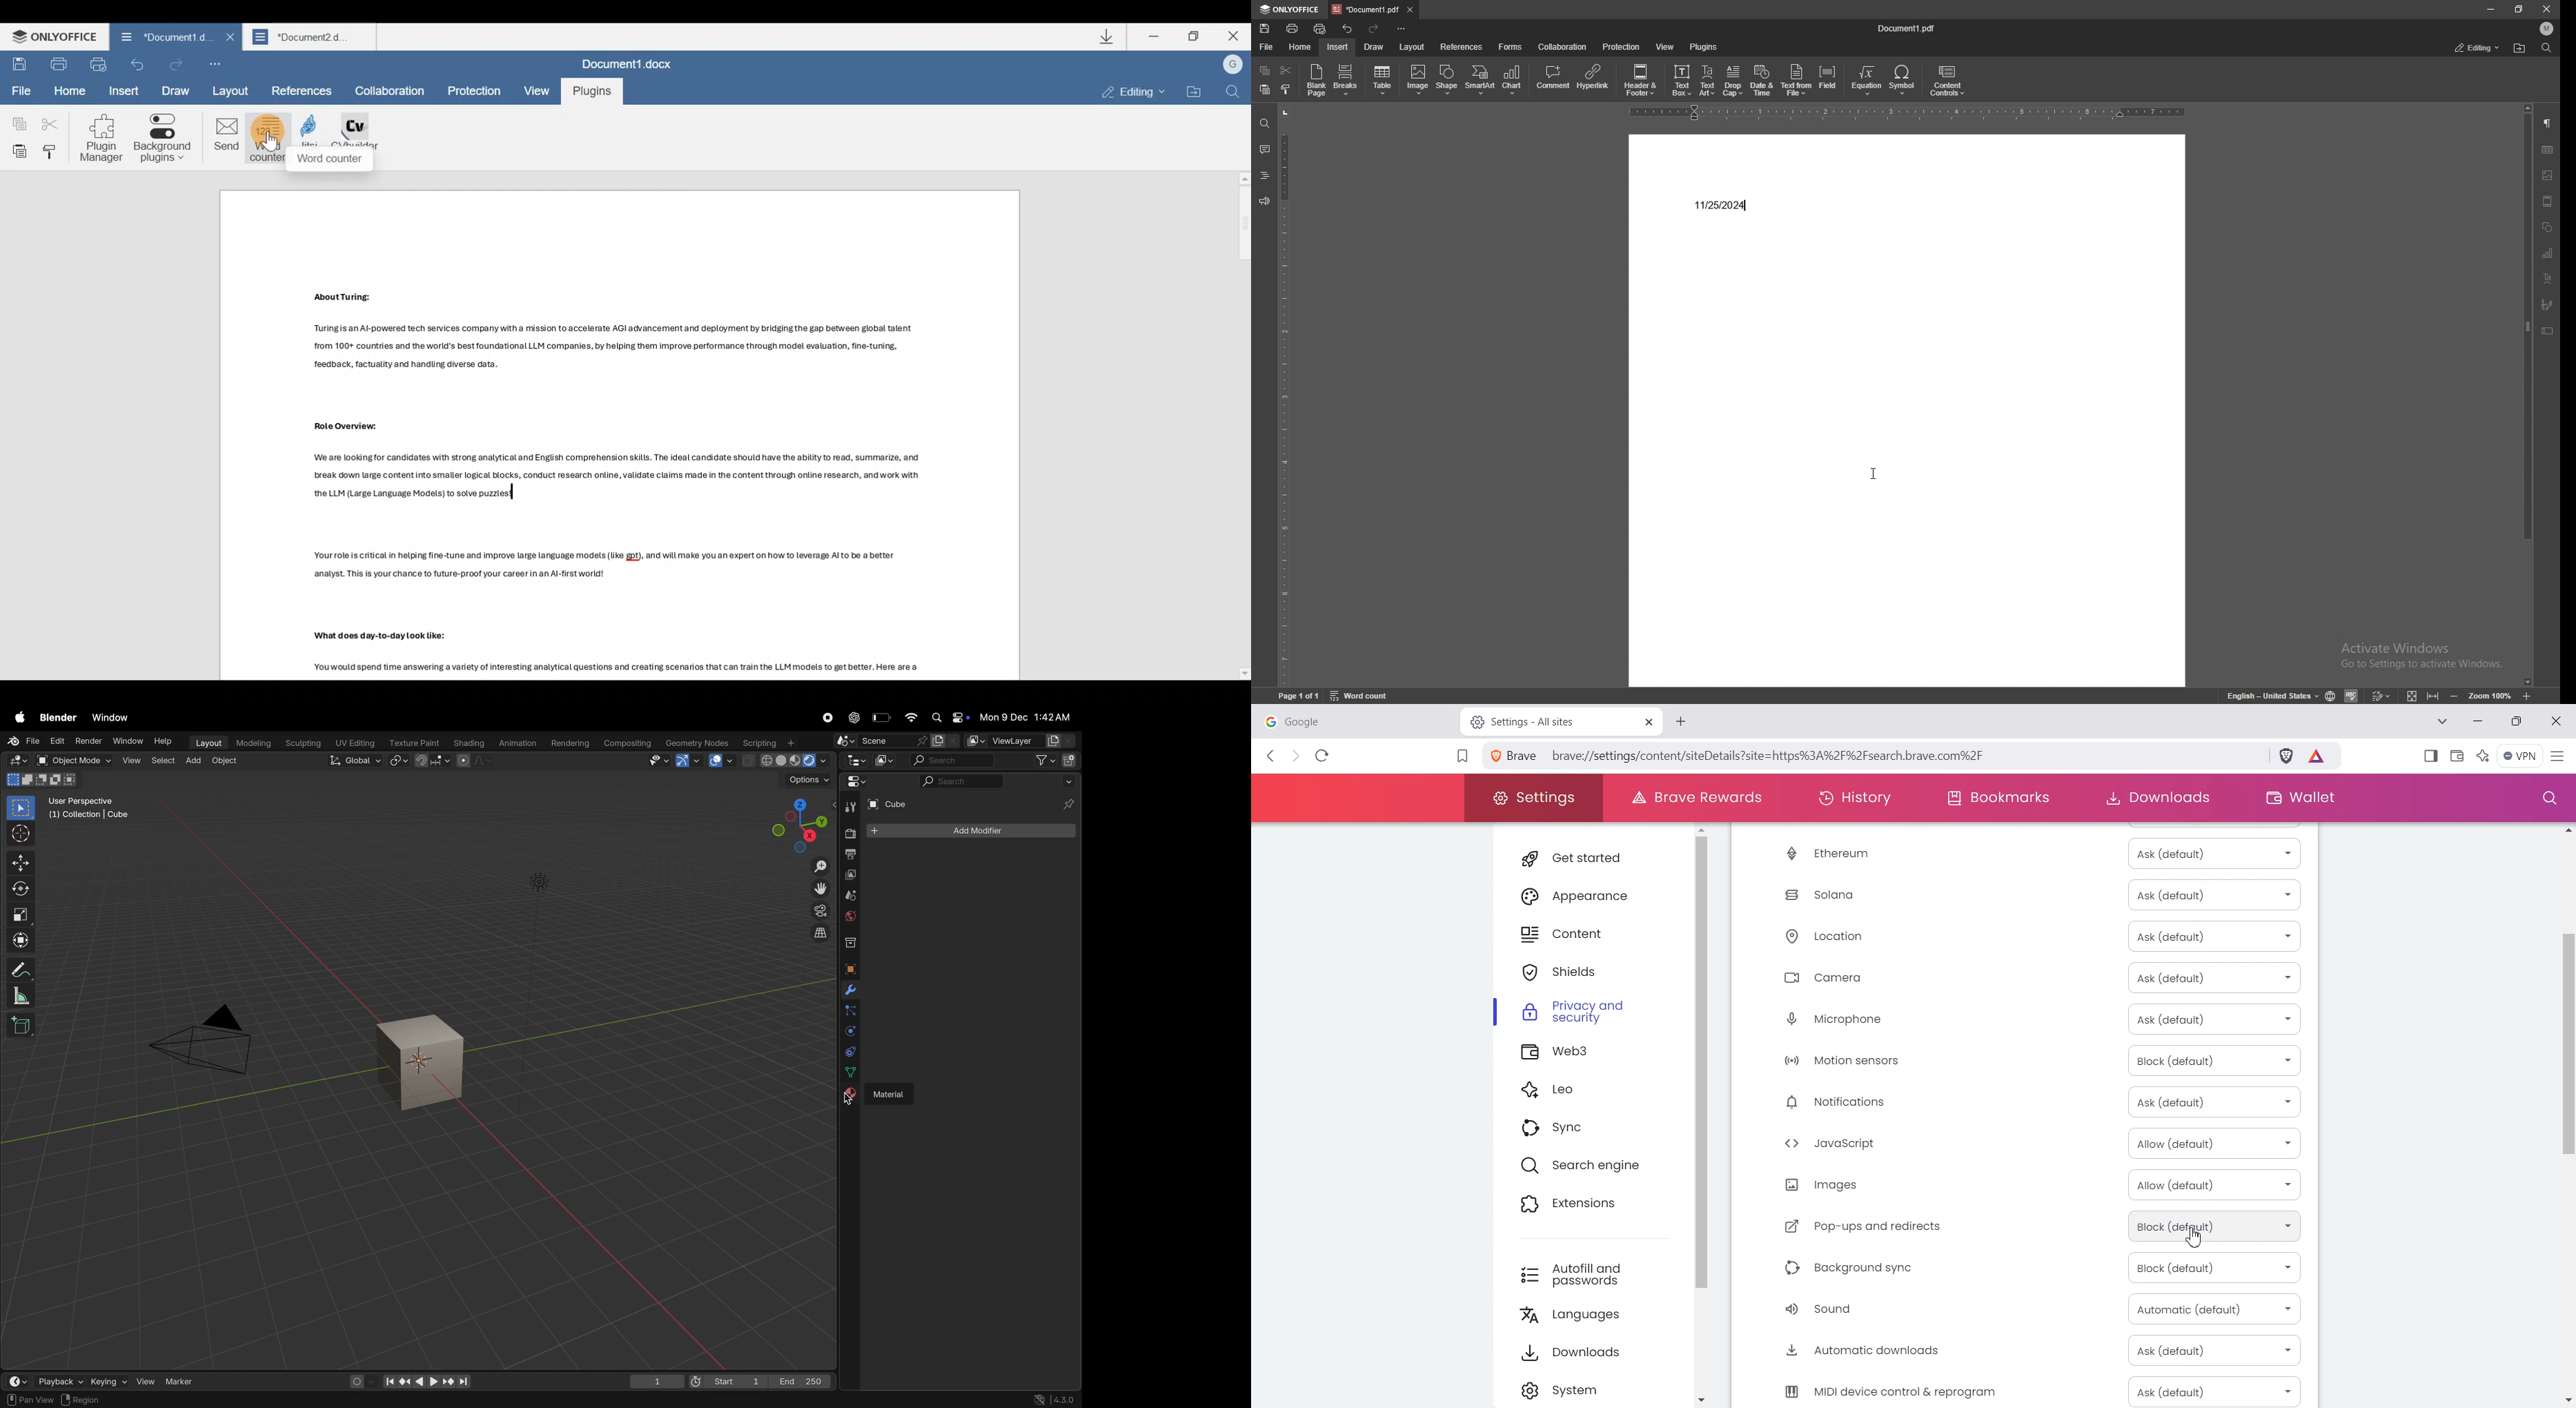 Image resolution: width=2576 pixels, height=1428 pixels. Describe the element at coordinates (807, 781) in the screenshot. I see `options` at that location.